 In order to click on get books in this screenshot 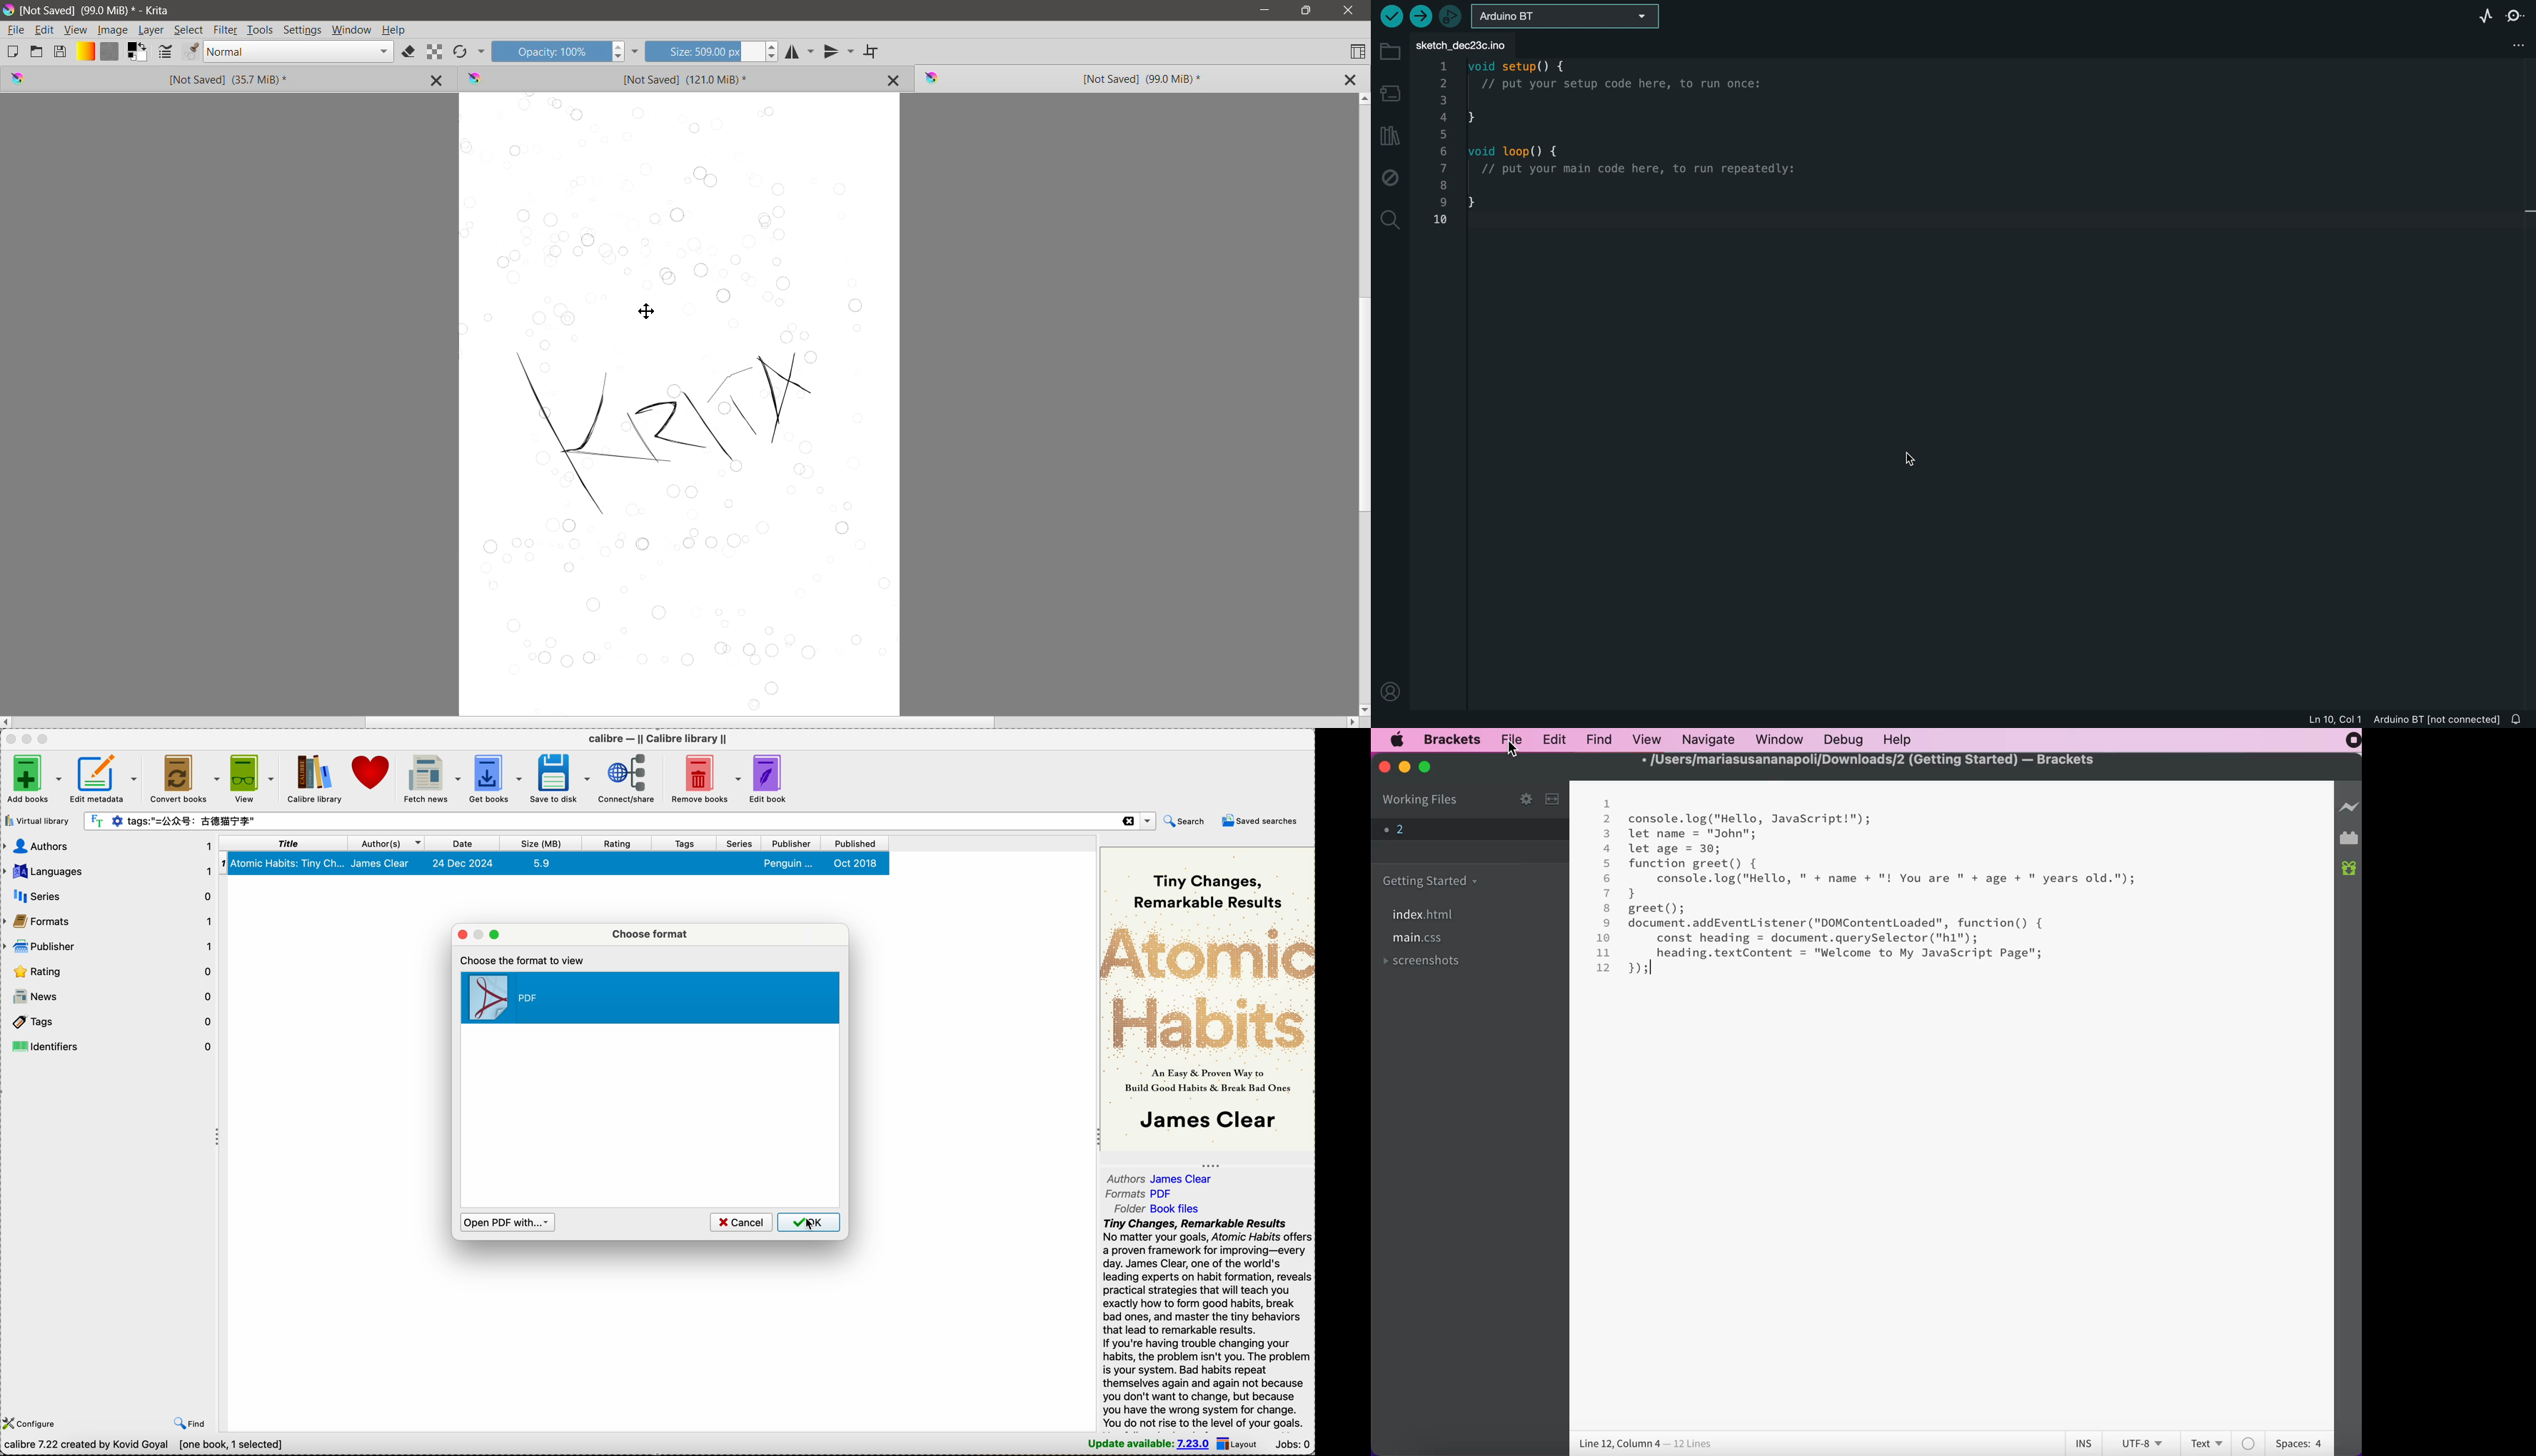, I will do `click(496, 777)`.